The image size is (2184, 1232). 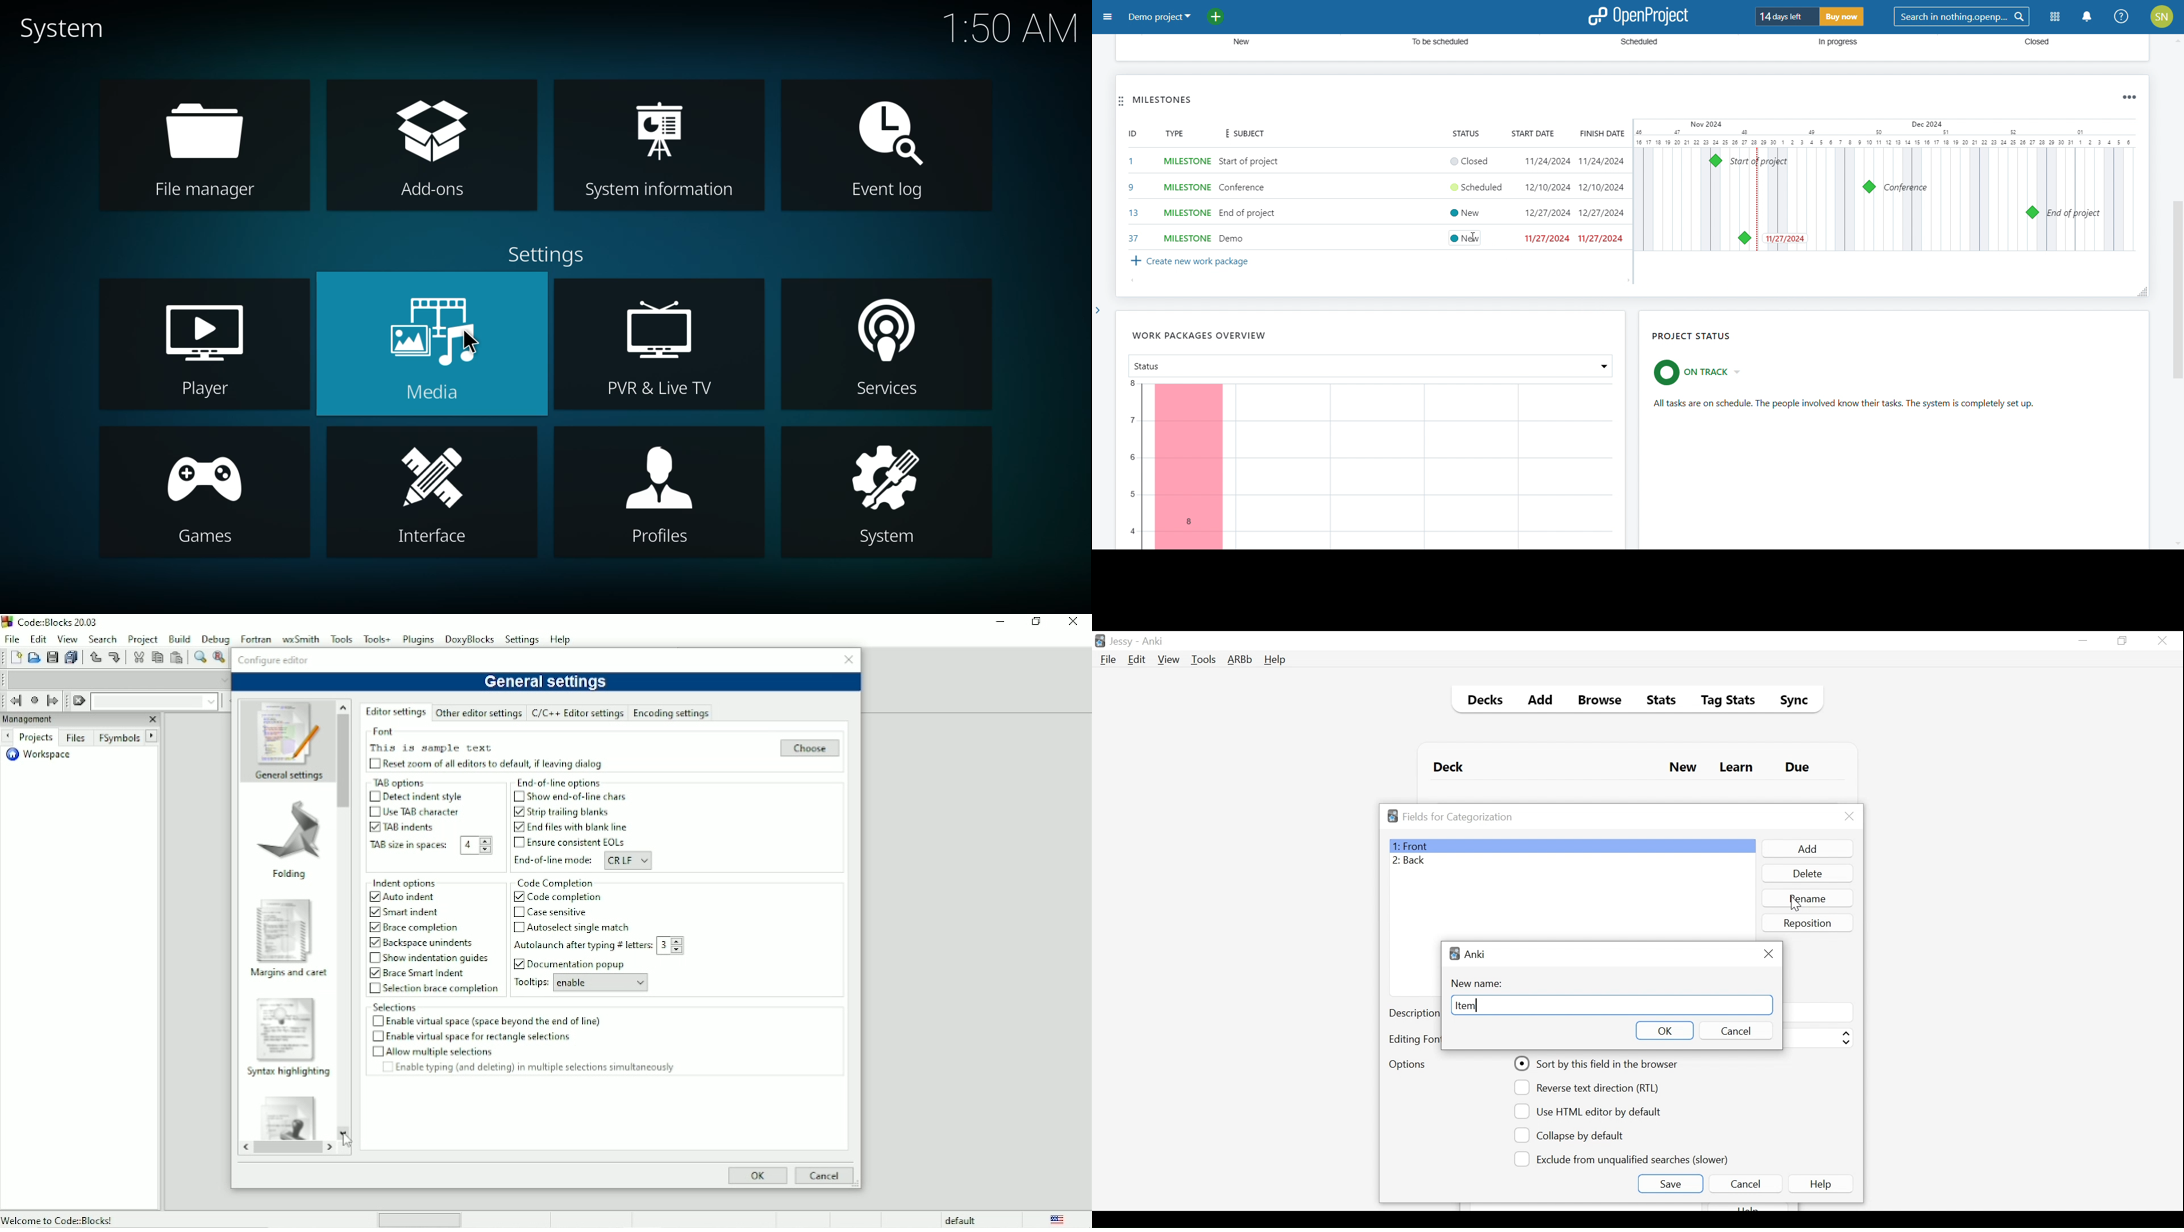 What do you see at coordinates (1123, 642) in the screenshot?
I see `User Nmae` at bounding box center [1123, 642].